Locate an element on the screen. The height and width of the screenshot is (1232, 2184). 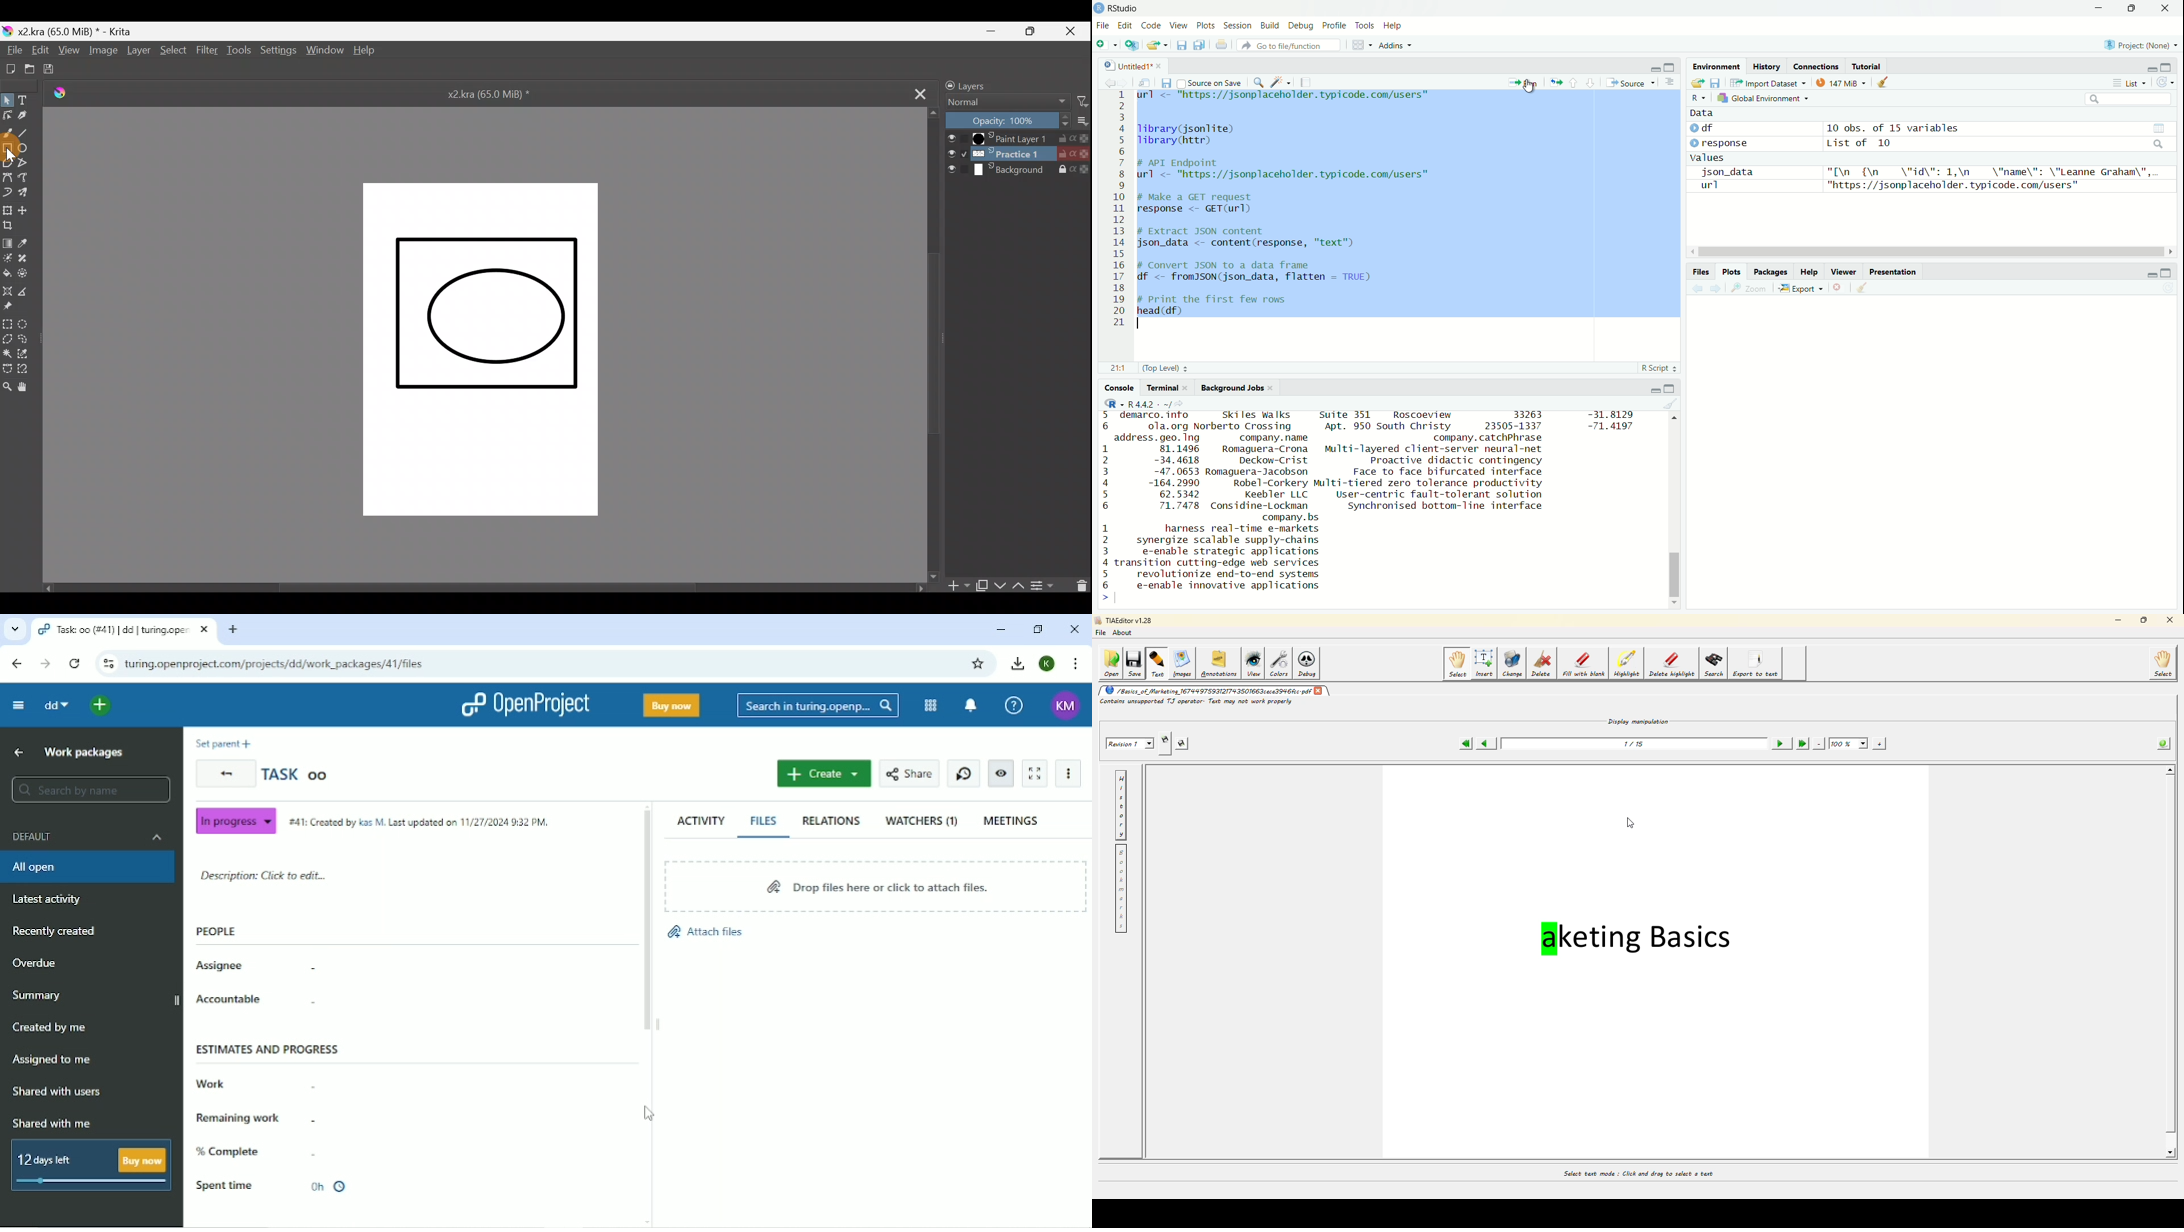
Open an existing document is located at coordinates (28, 70).